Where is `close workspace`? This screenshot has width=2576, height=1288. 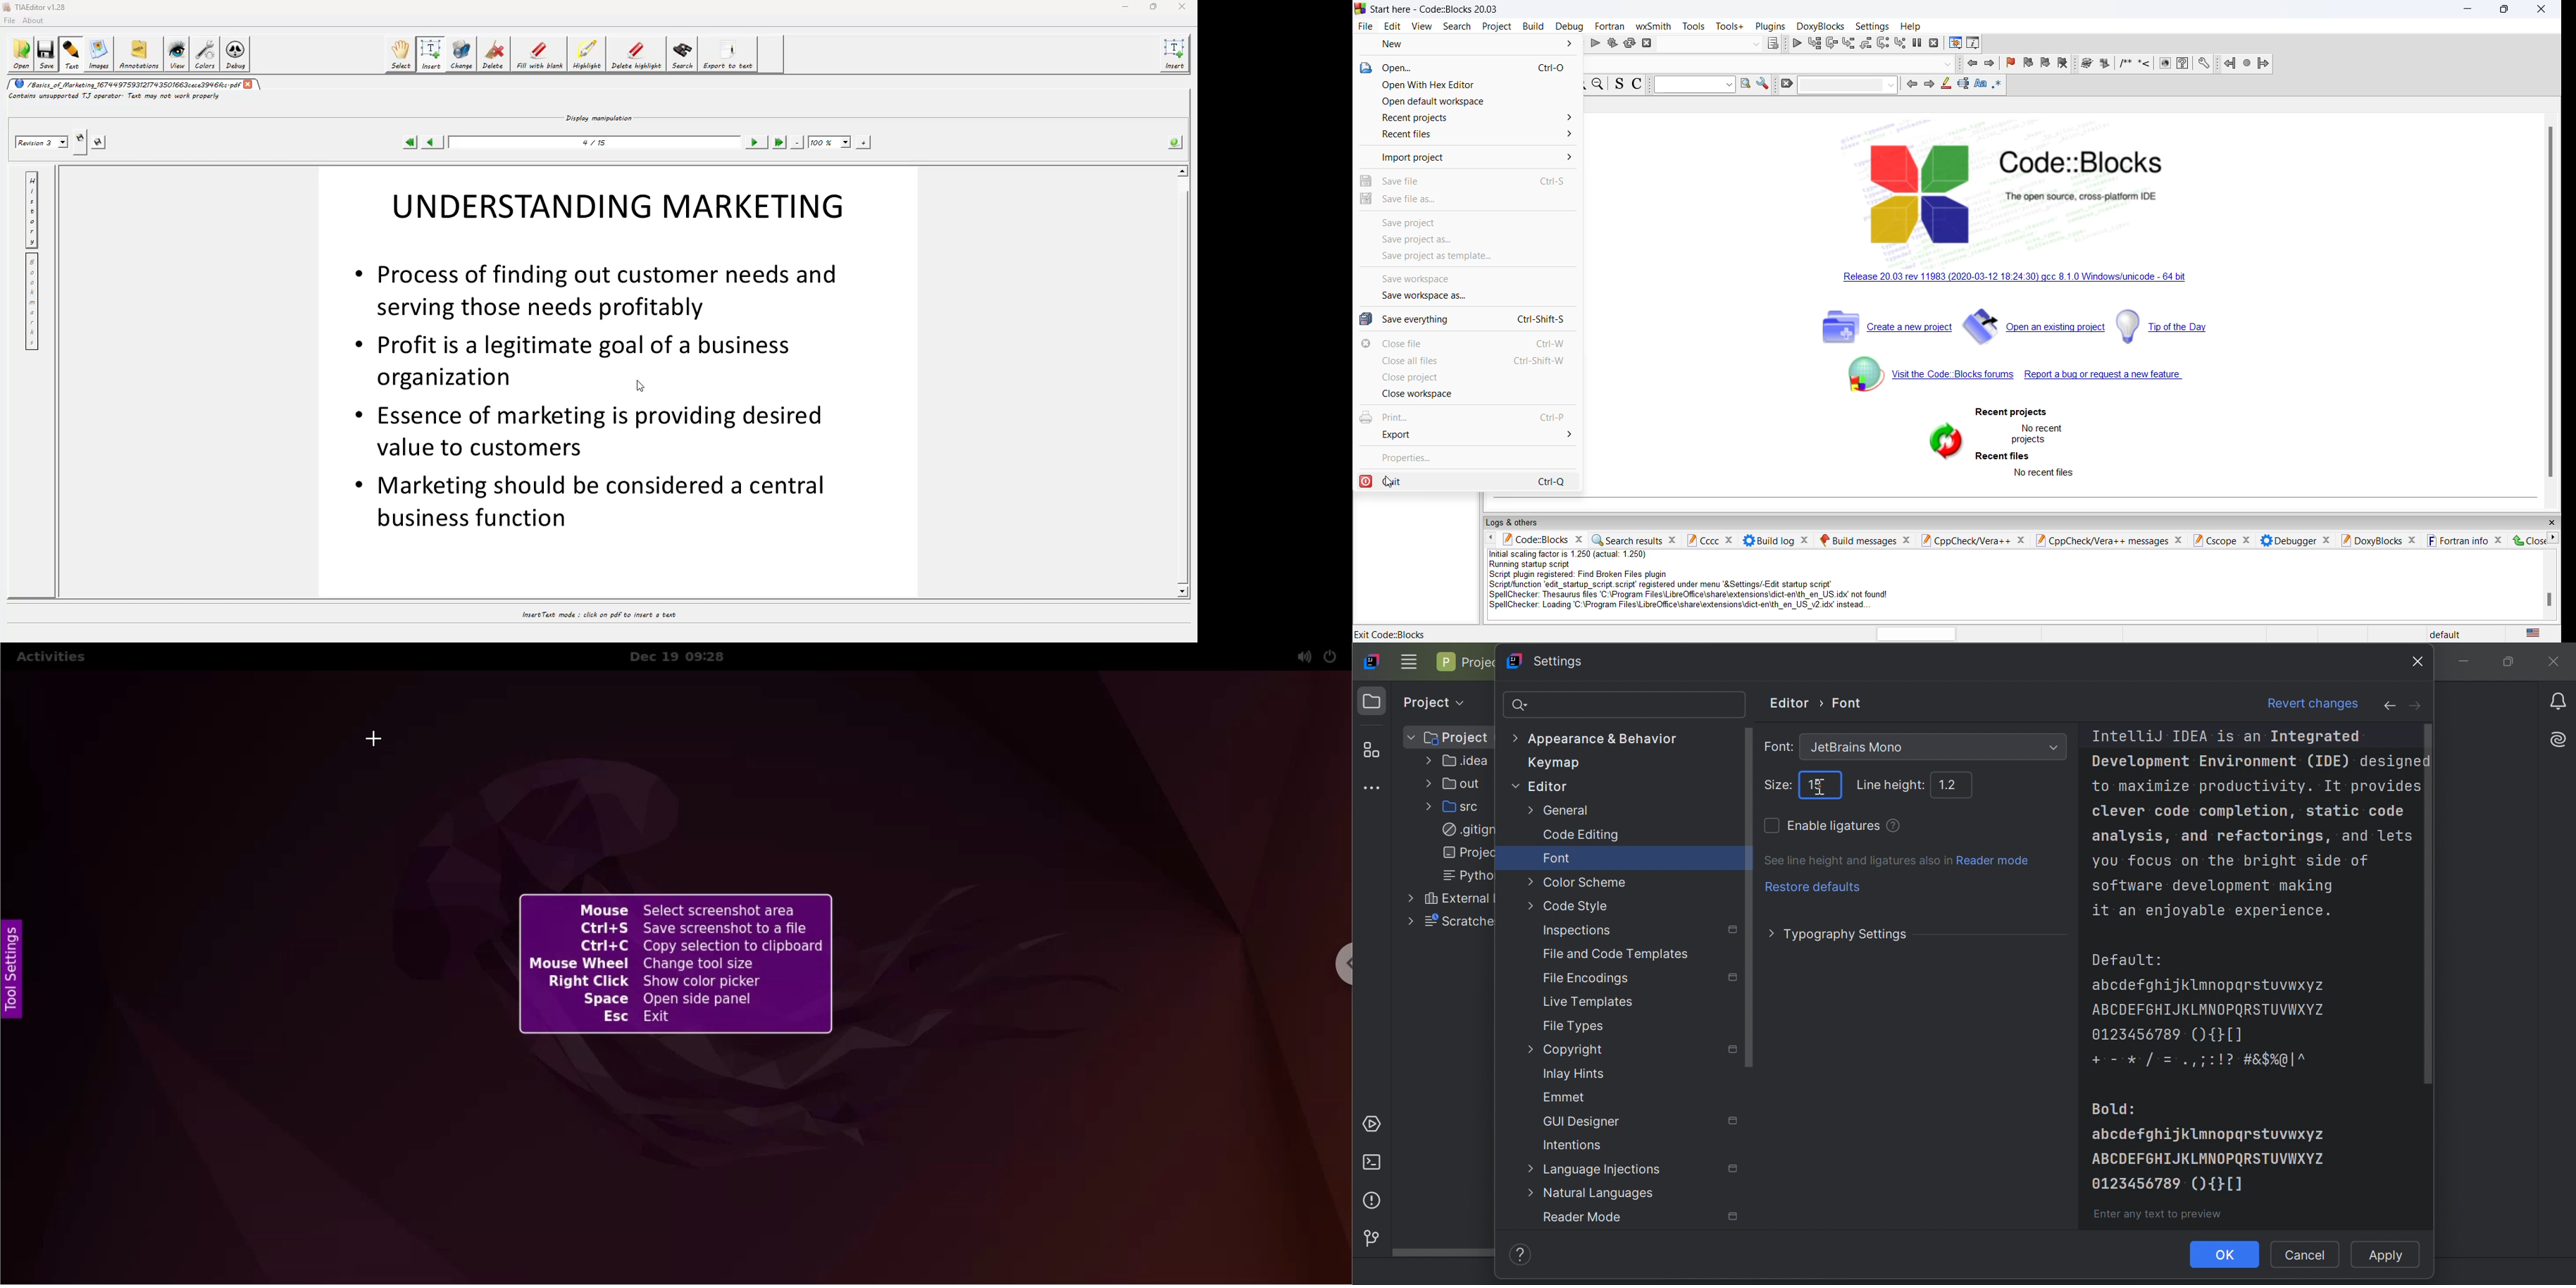
close workspace is located at coordinates (1467, 397).